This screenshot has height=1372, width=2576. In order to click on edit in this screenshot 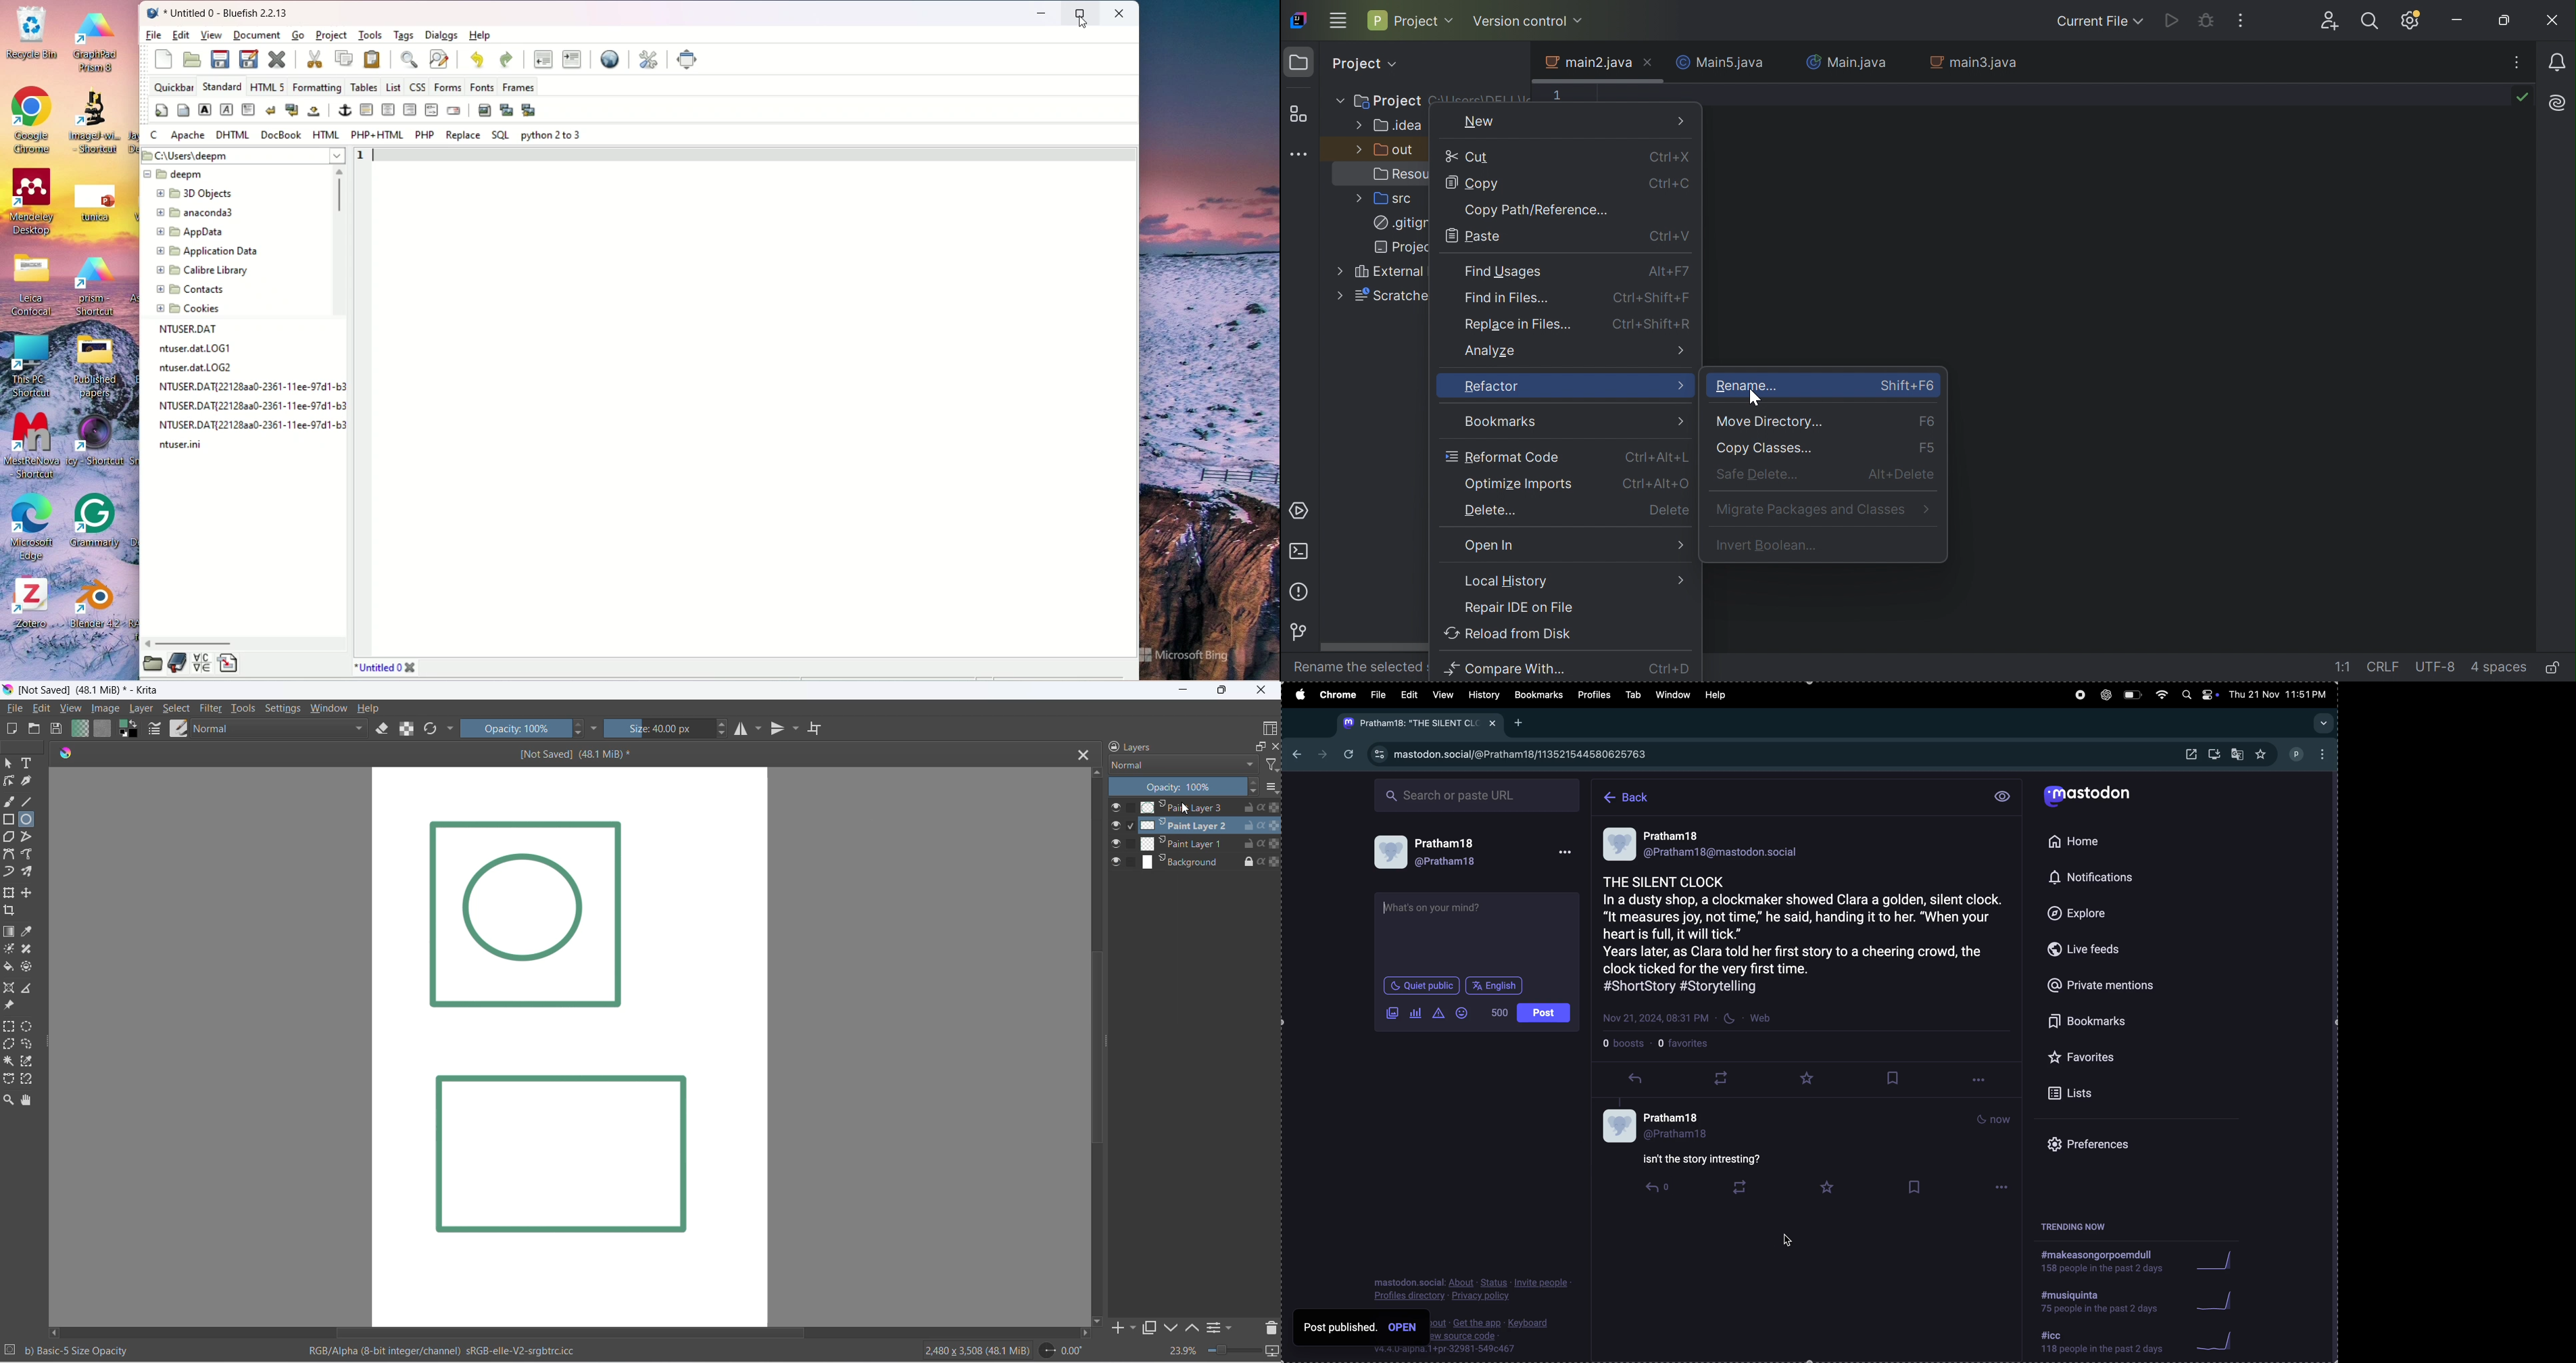, I will do `click(183, 35)`.